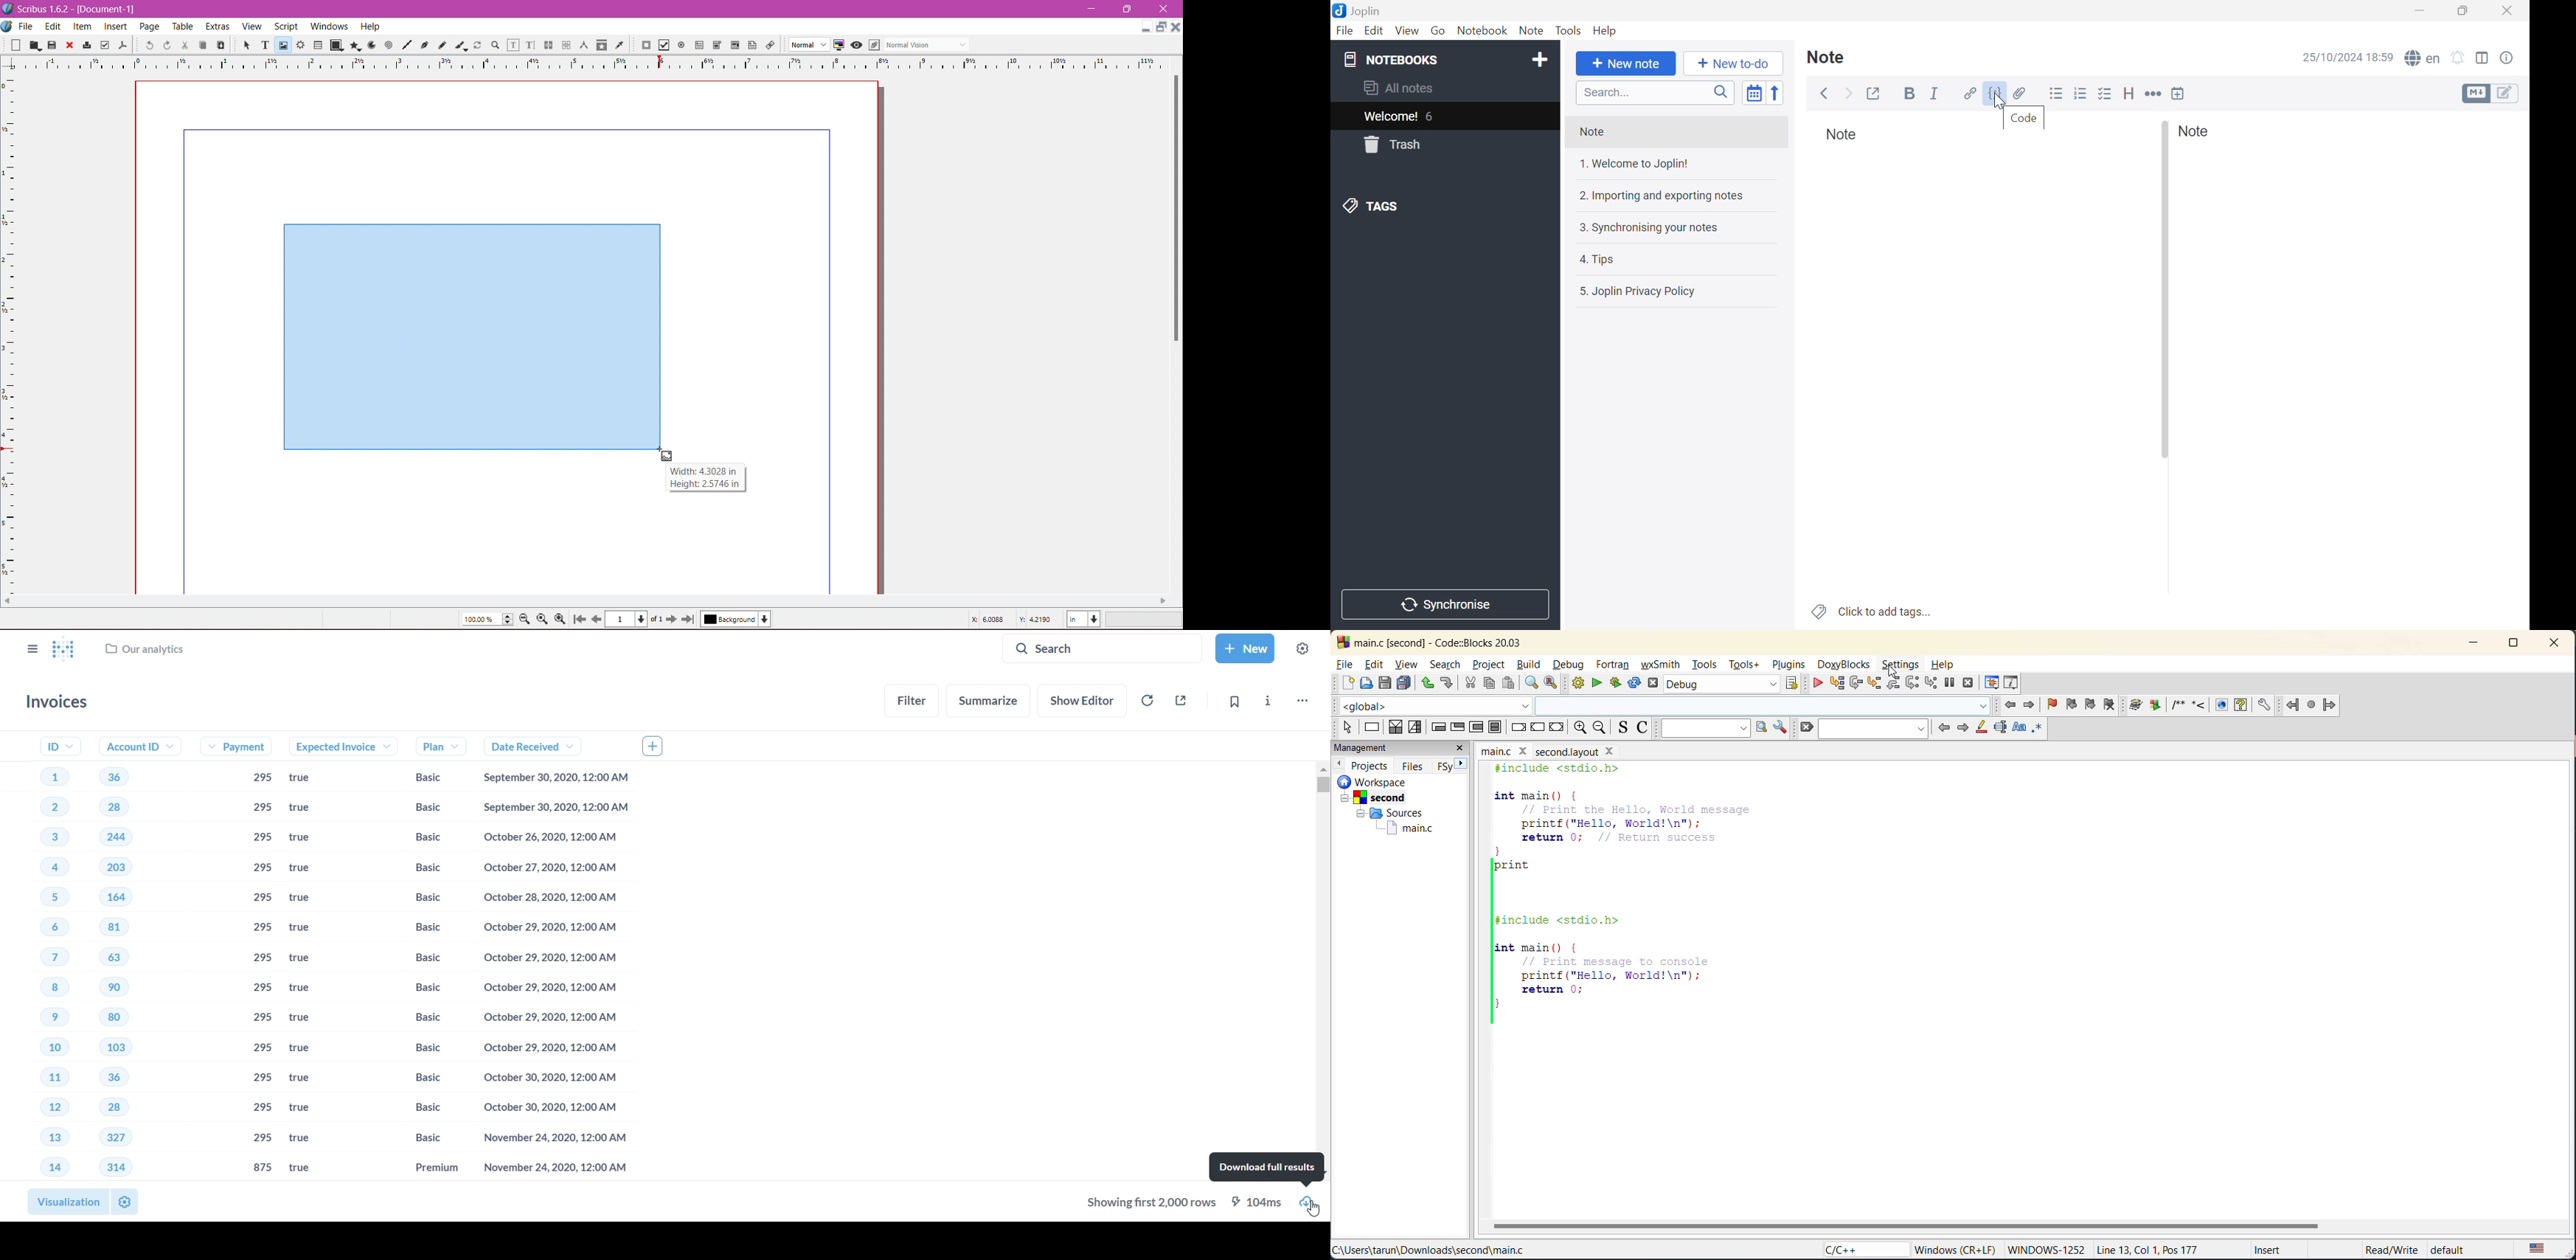 The height and width of the screenshot is (1260, 2576). What do you see at coordinates (1957, 1249) in the screenshot?
I see `metadata` at bounding box center [1957, 1249].